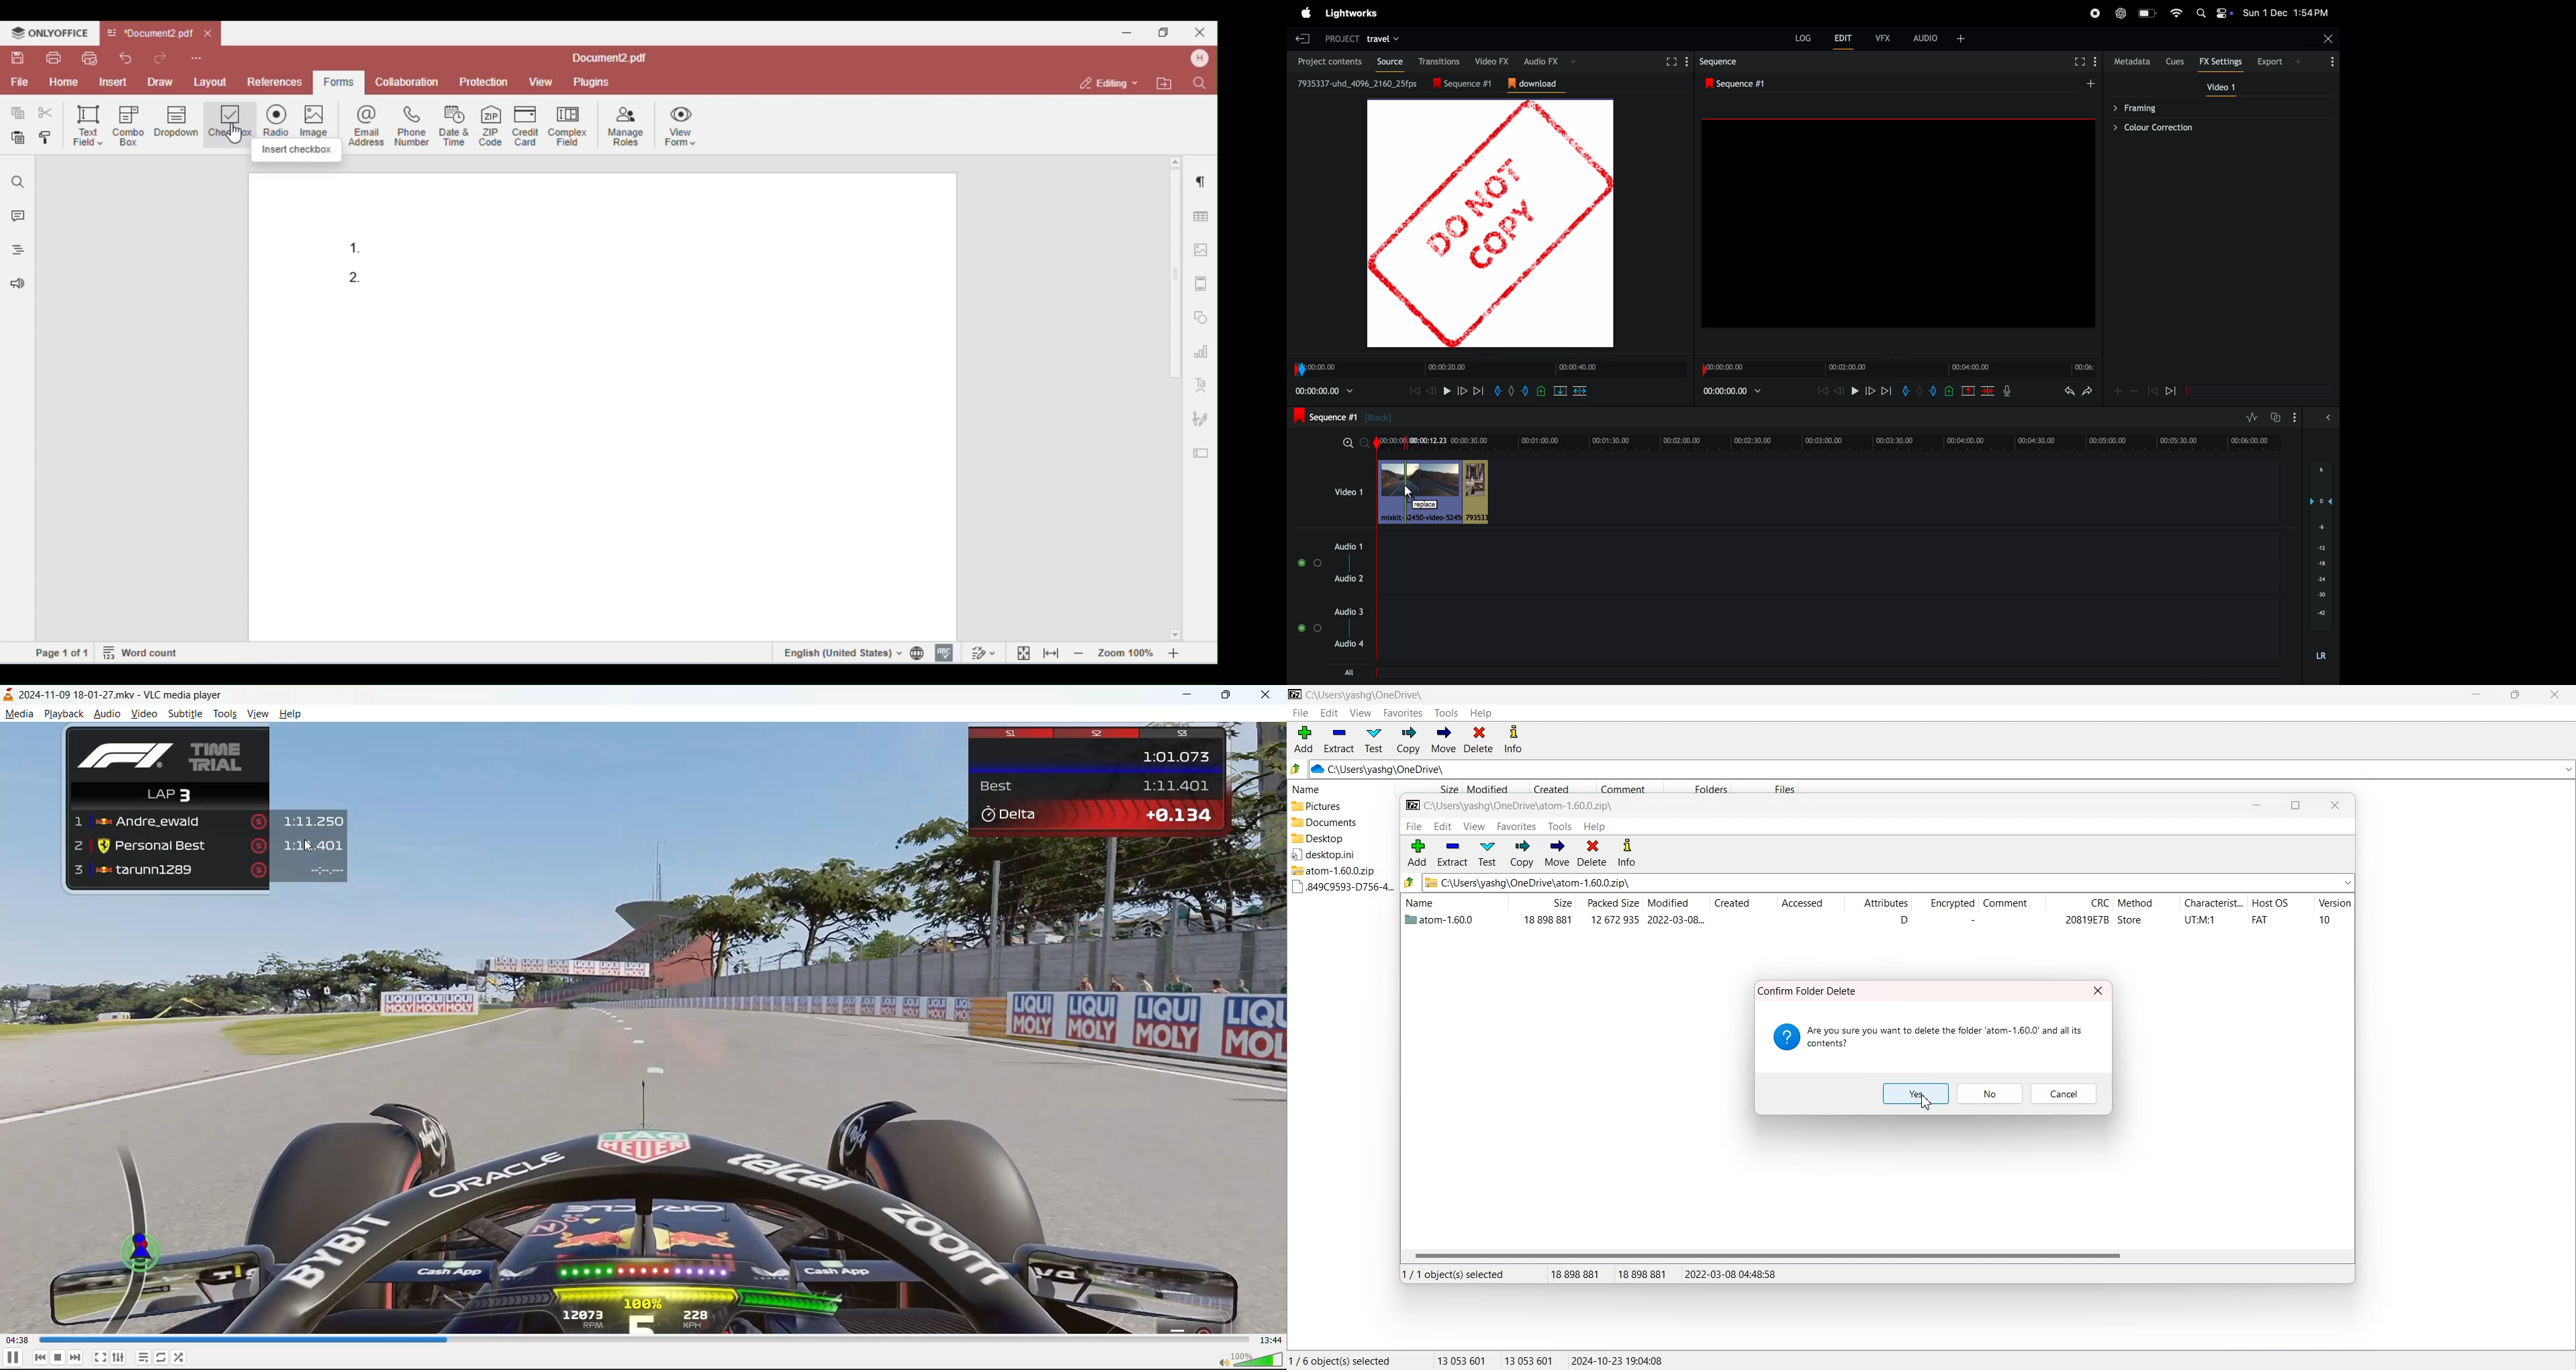 This screenshot has height=1372, width=2576. Describe the element at coordinates (18, 1339) in the screenshot. I see `current play time` at that location.